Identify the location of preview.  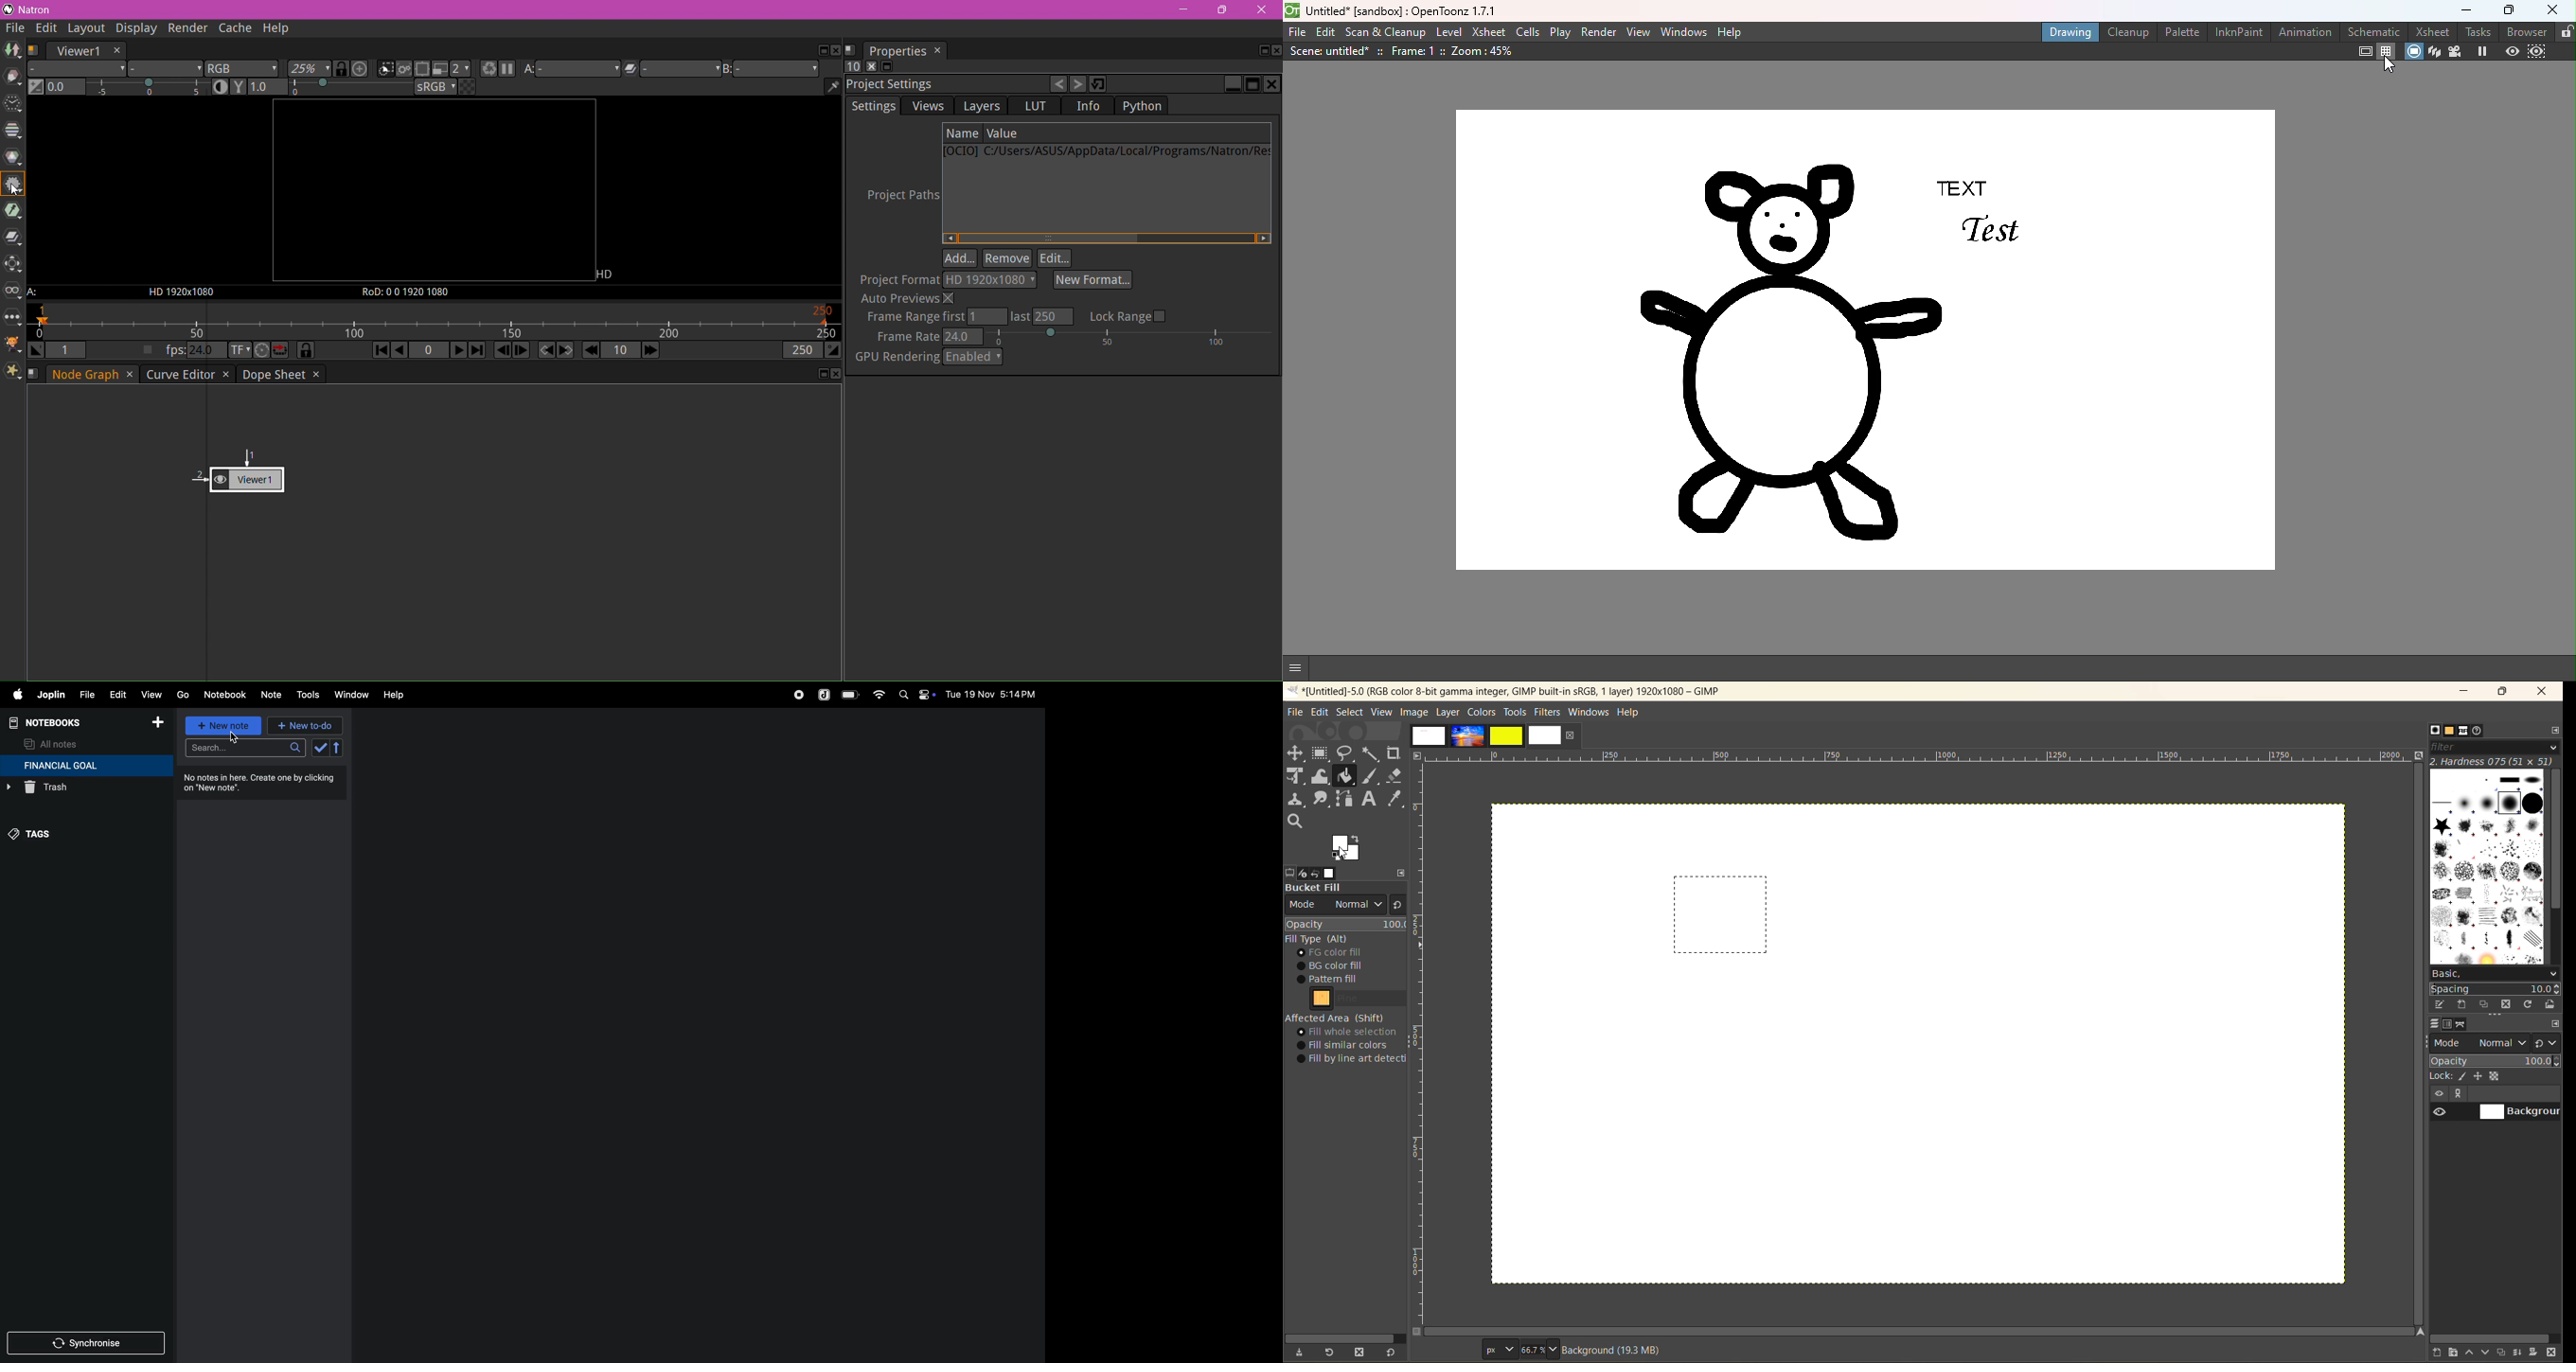
(2439, 1114).